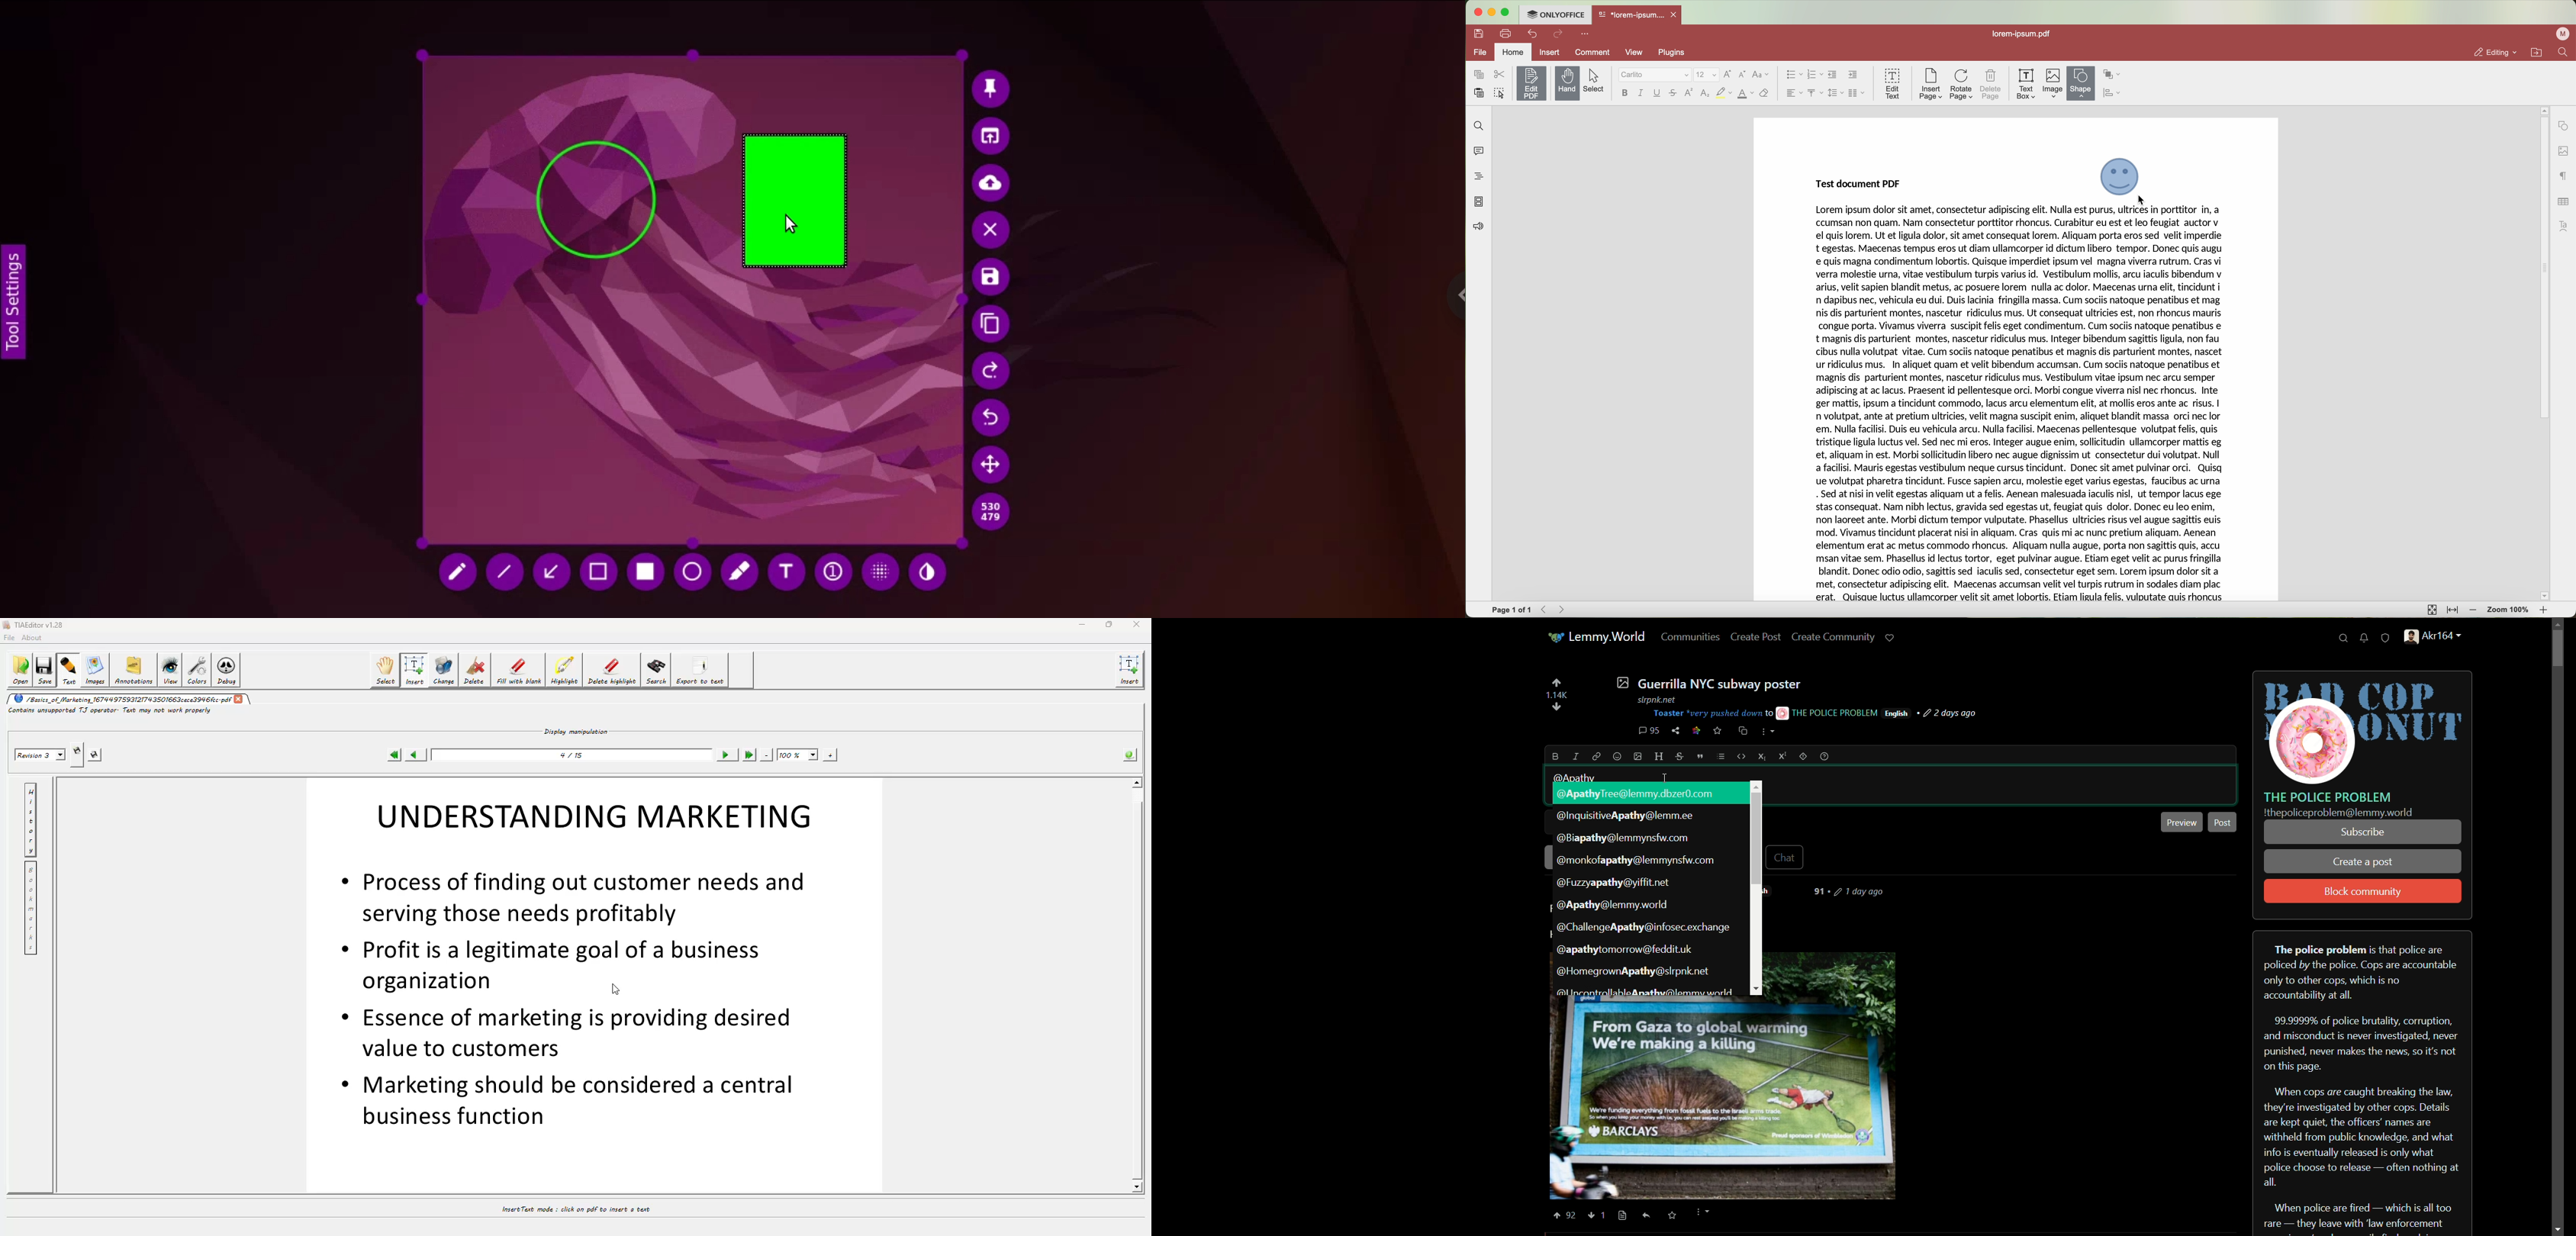 Image resolution: width=2576 pixels, height=1260 pixels. What do you see at coordinates (740, 571) in the screenshot?
I see `marker` at bounding box center [740, 571].